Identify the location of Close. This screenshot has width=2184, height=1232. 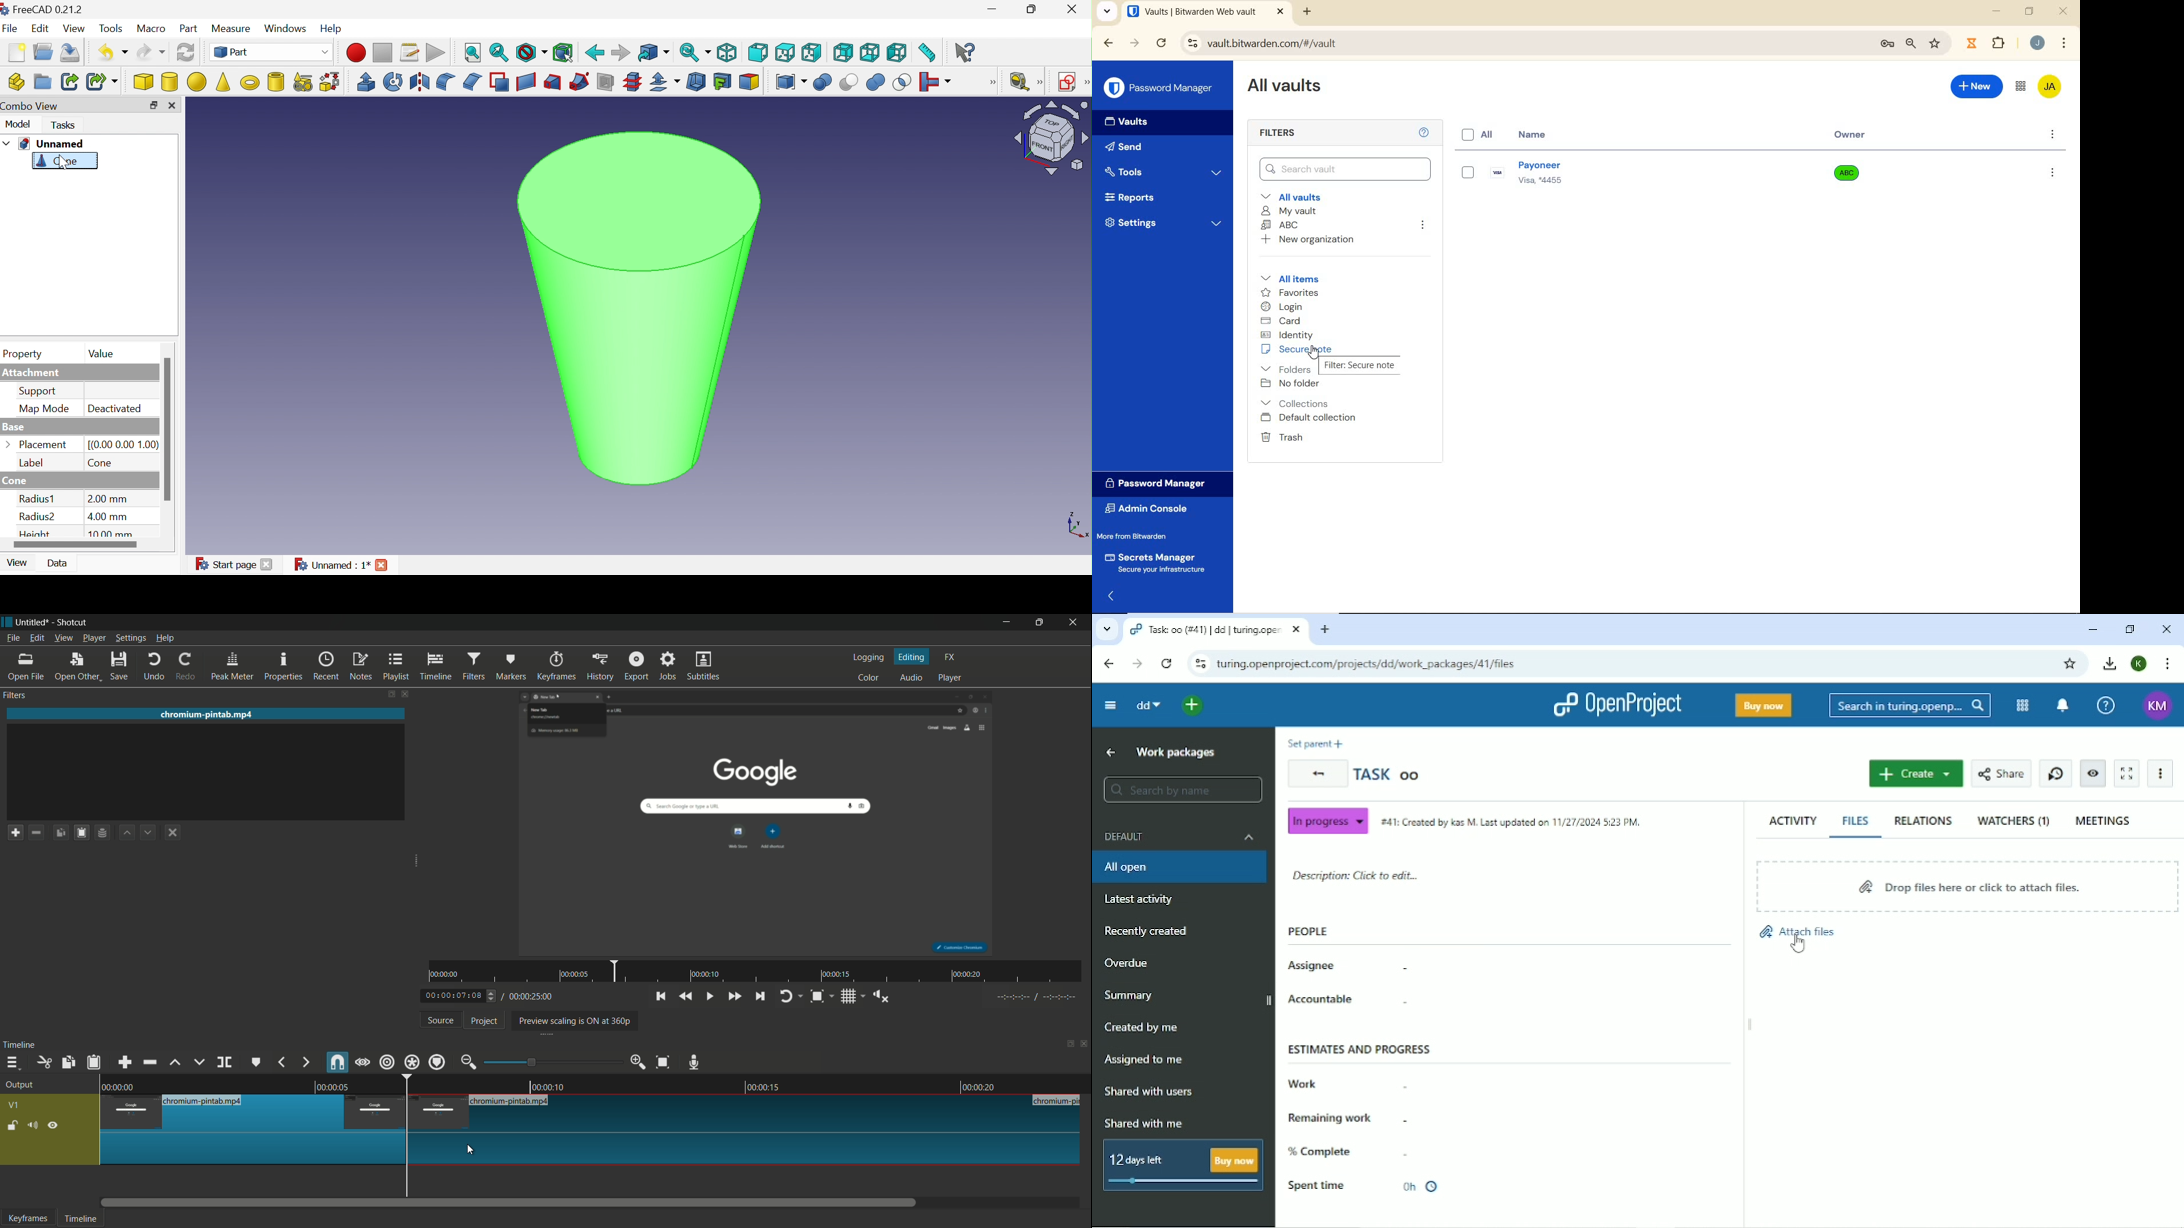
(266, 565).